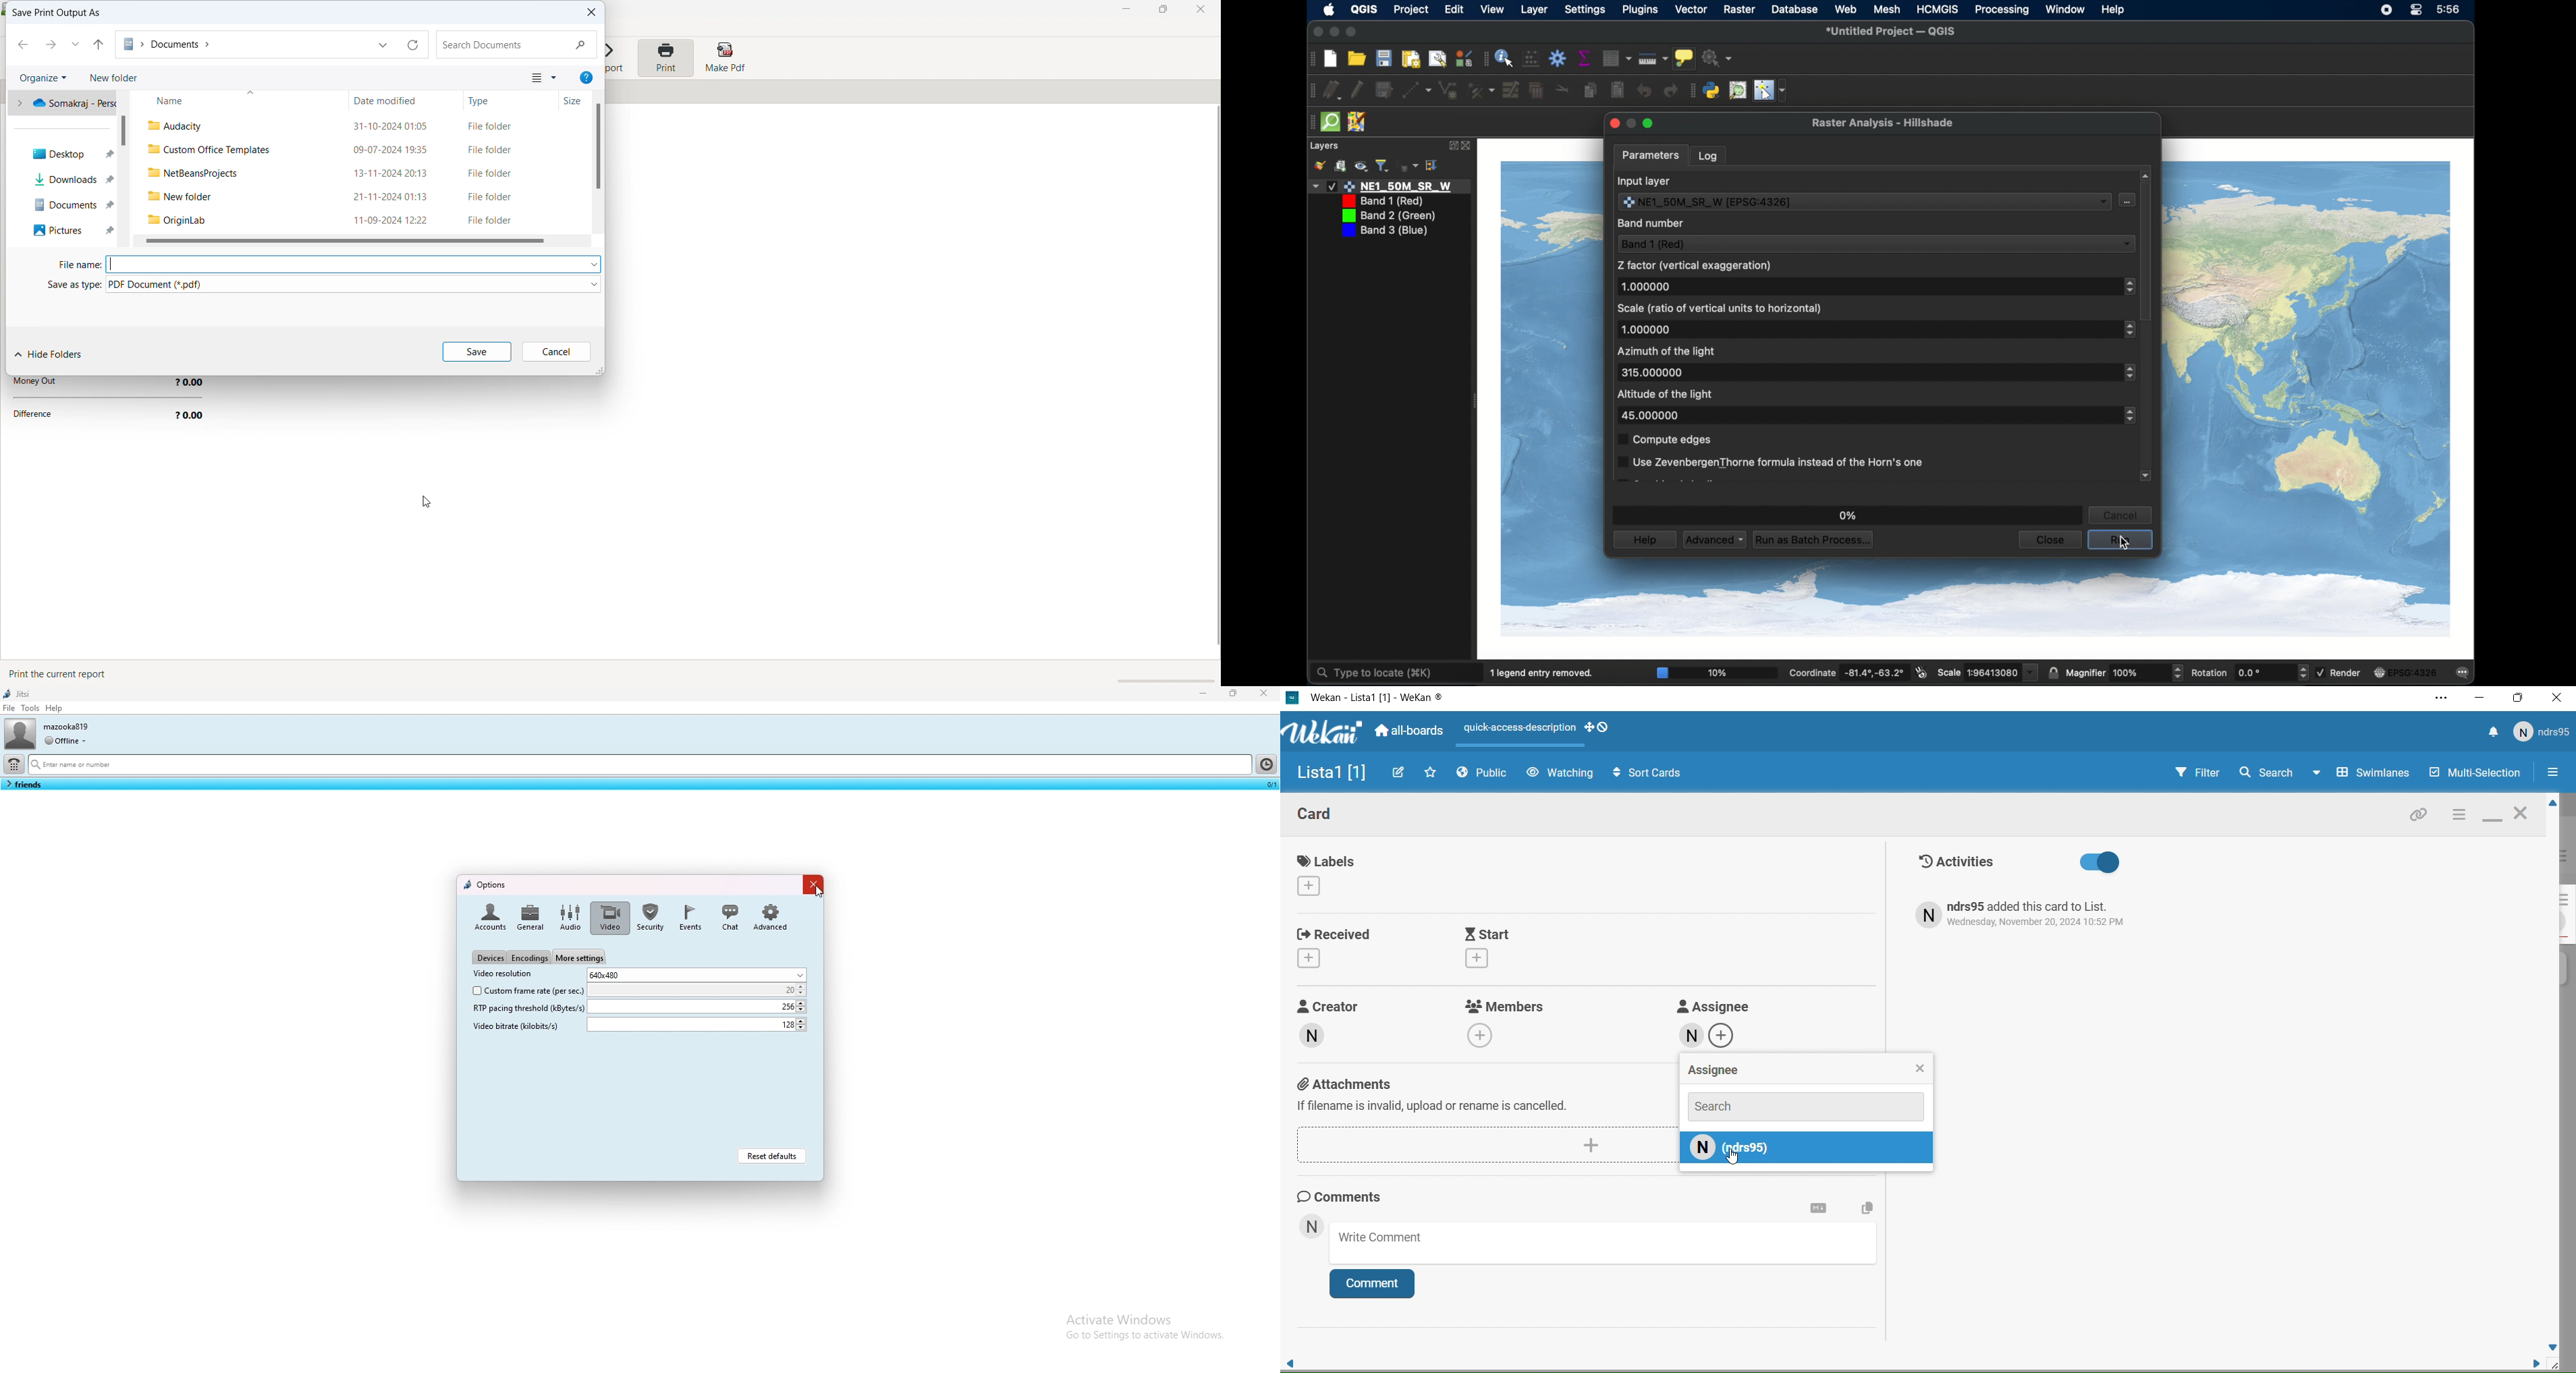  What do you see at coordinates (2553, 1346) in the screenshot?
I see `move down` at bounding box center [2553, 1346].